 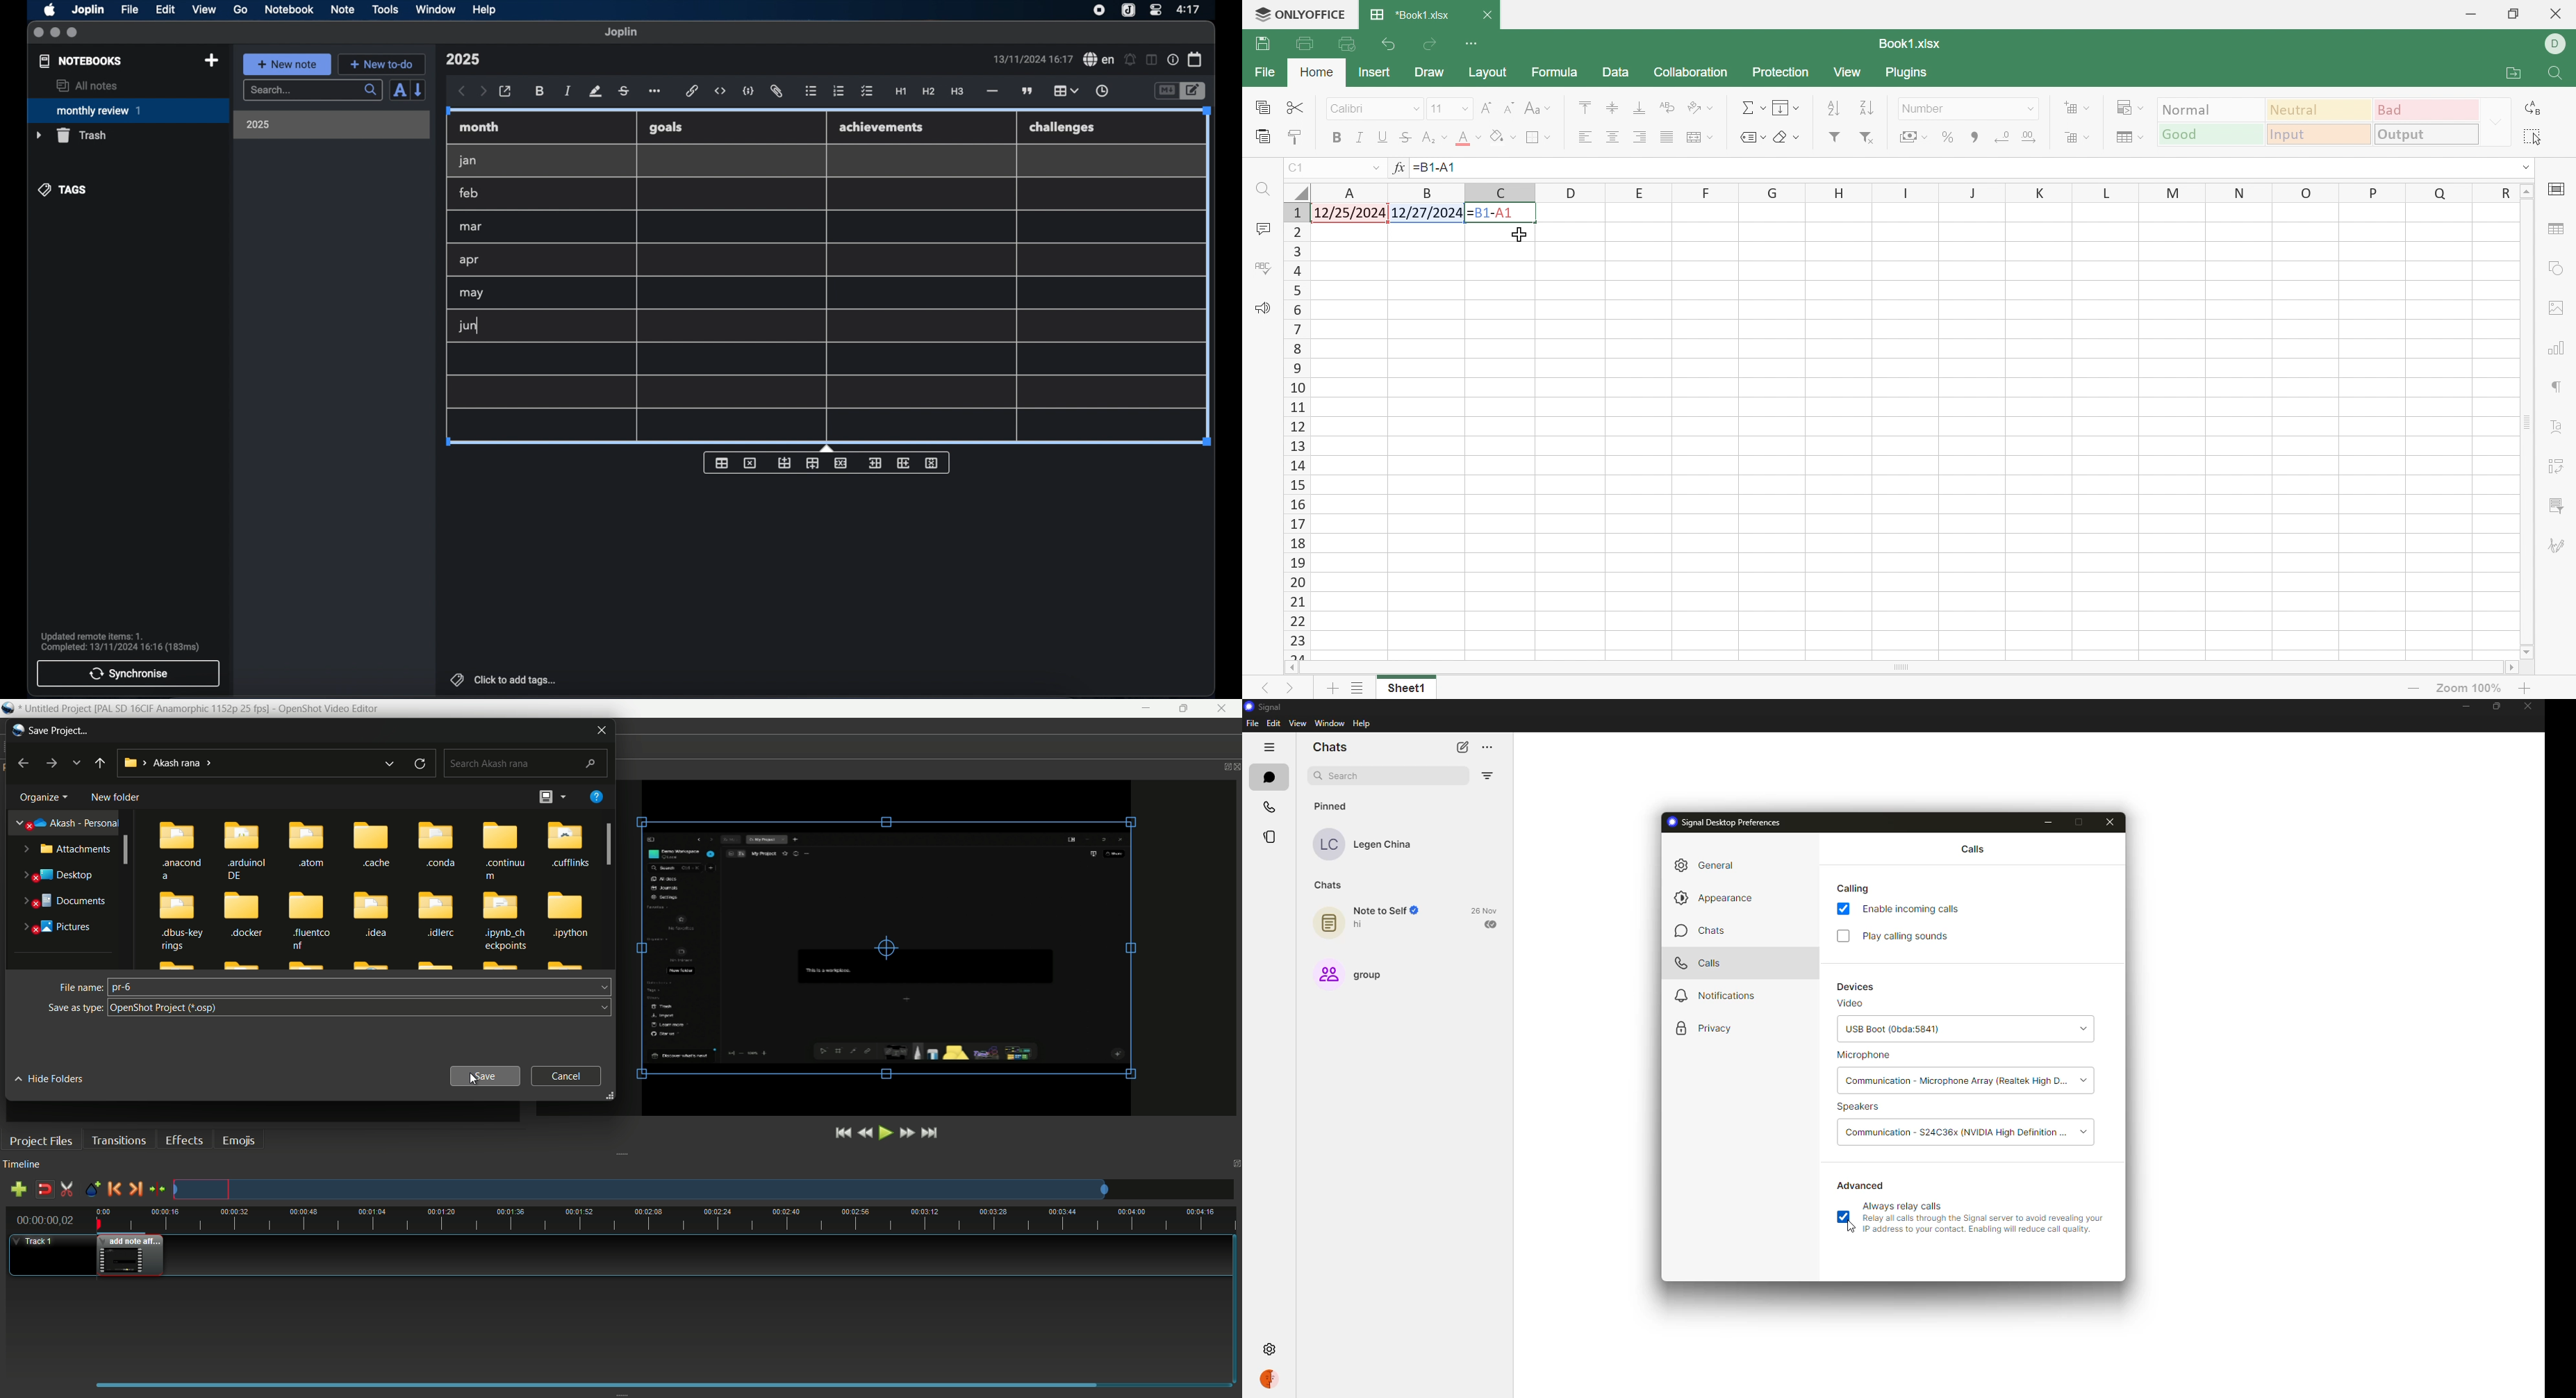 I want to click on Input, so click(x=2320, y=135).